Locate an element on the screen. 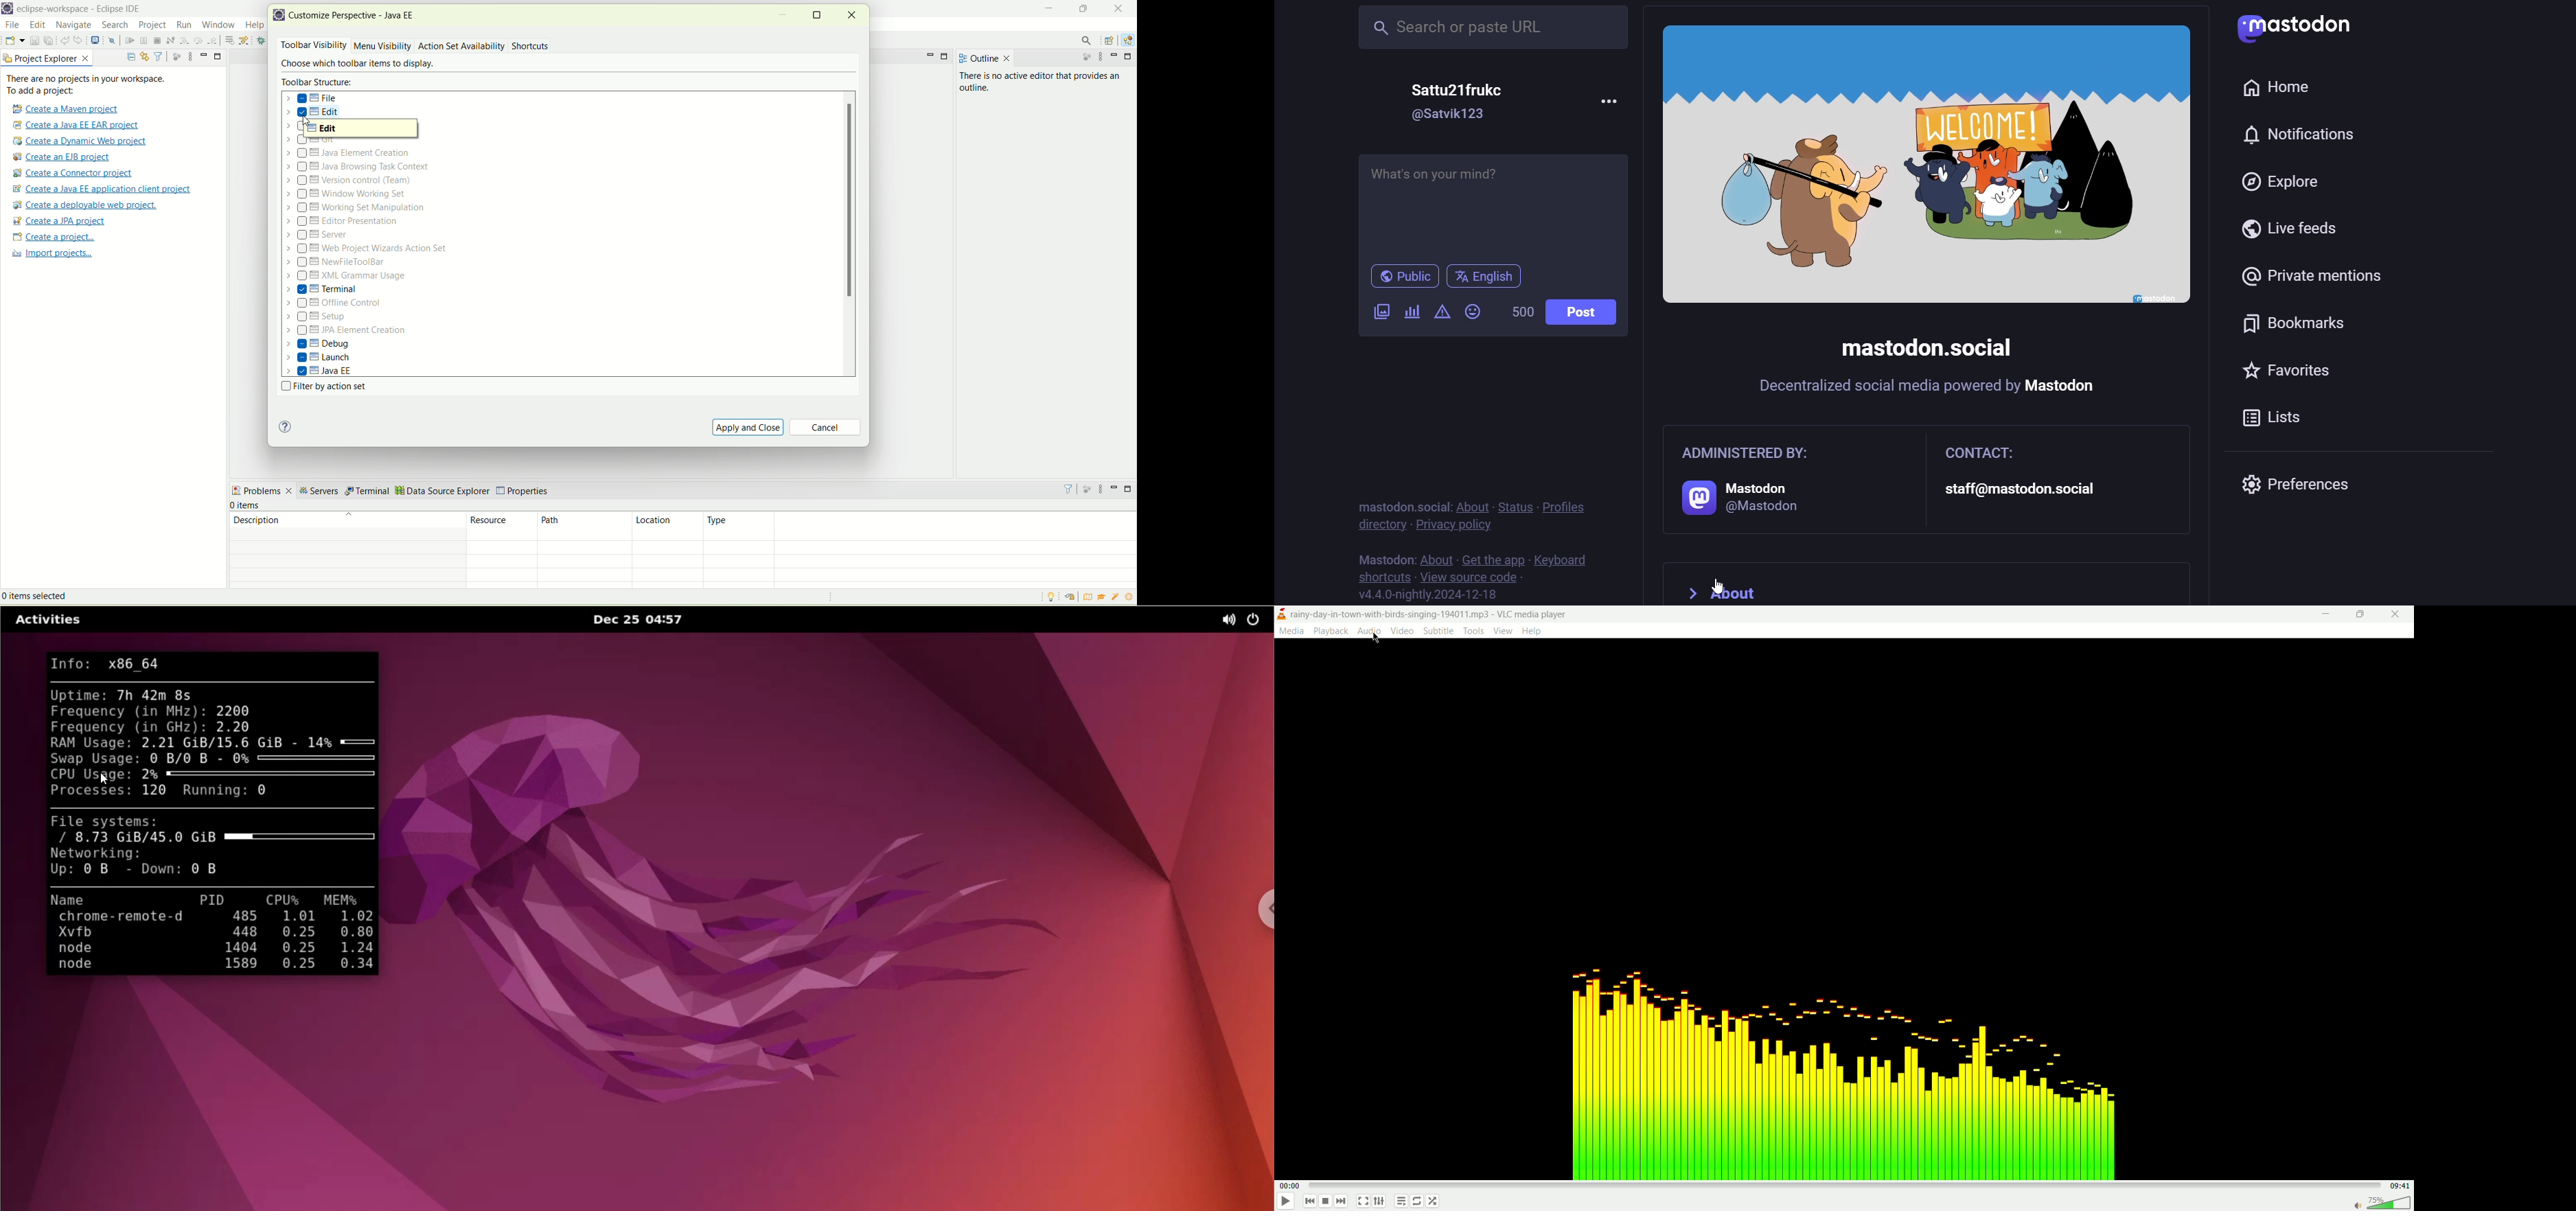 This screenshot has width=2576, height=1232. view menu is located at coordinates (1104, 490).